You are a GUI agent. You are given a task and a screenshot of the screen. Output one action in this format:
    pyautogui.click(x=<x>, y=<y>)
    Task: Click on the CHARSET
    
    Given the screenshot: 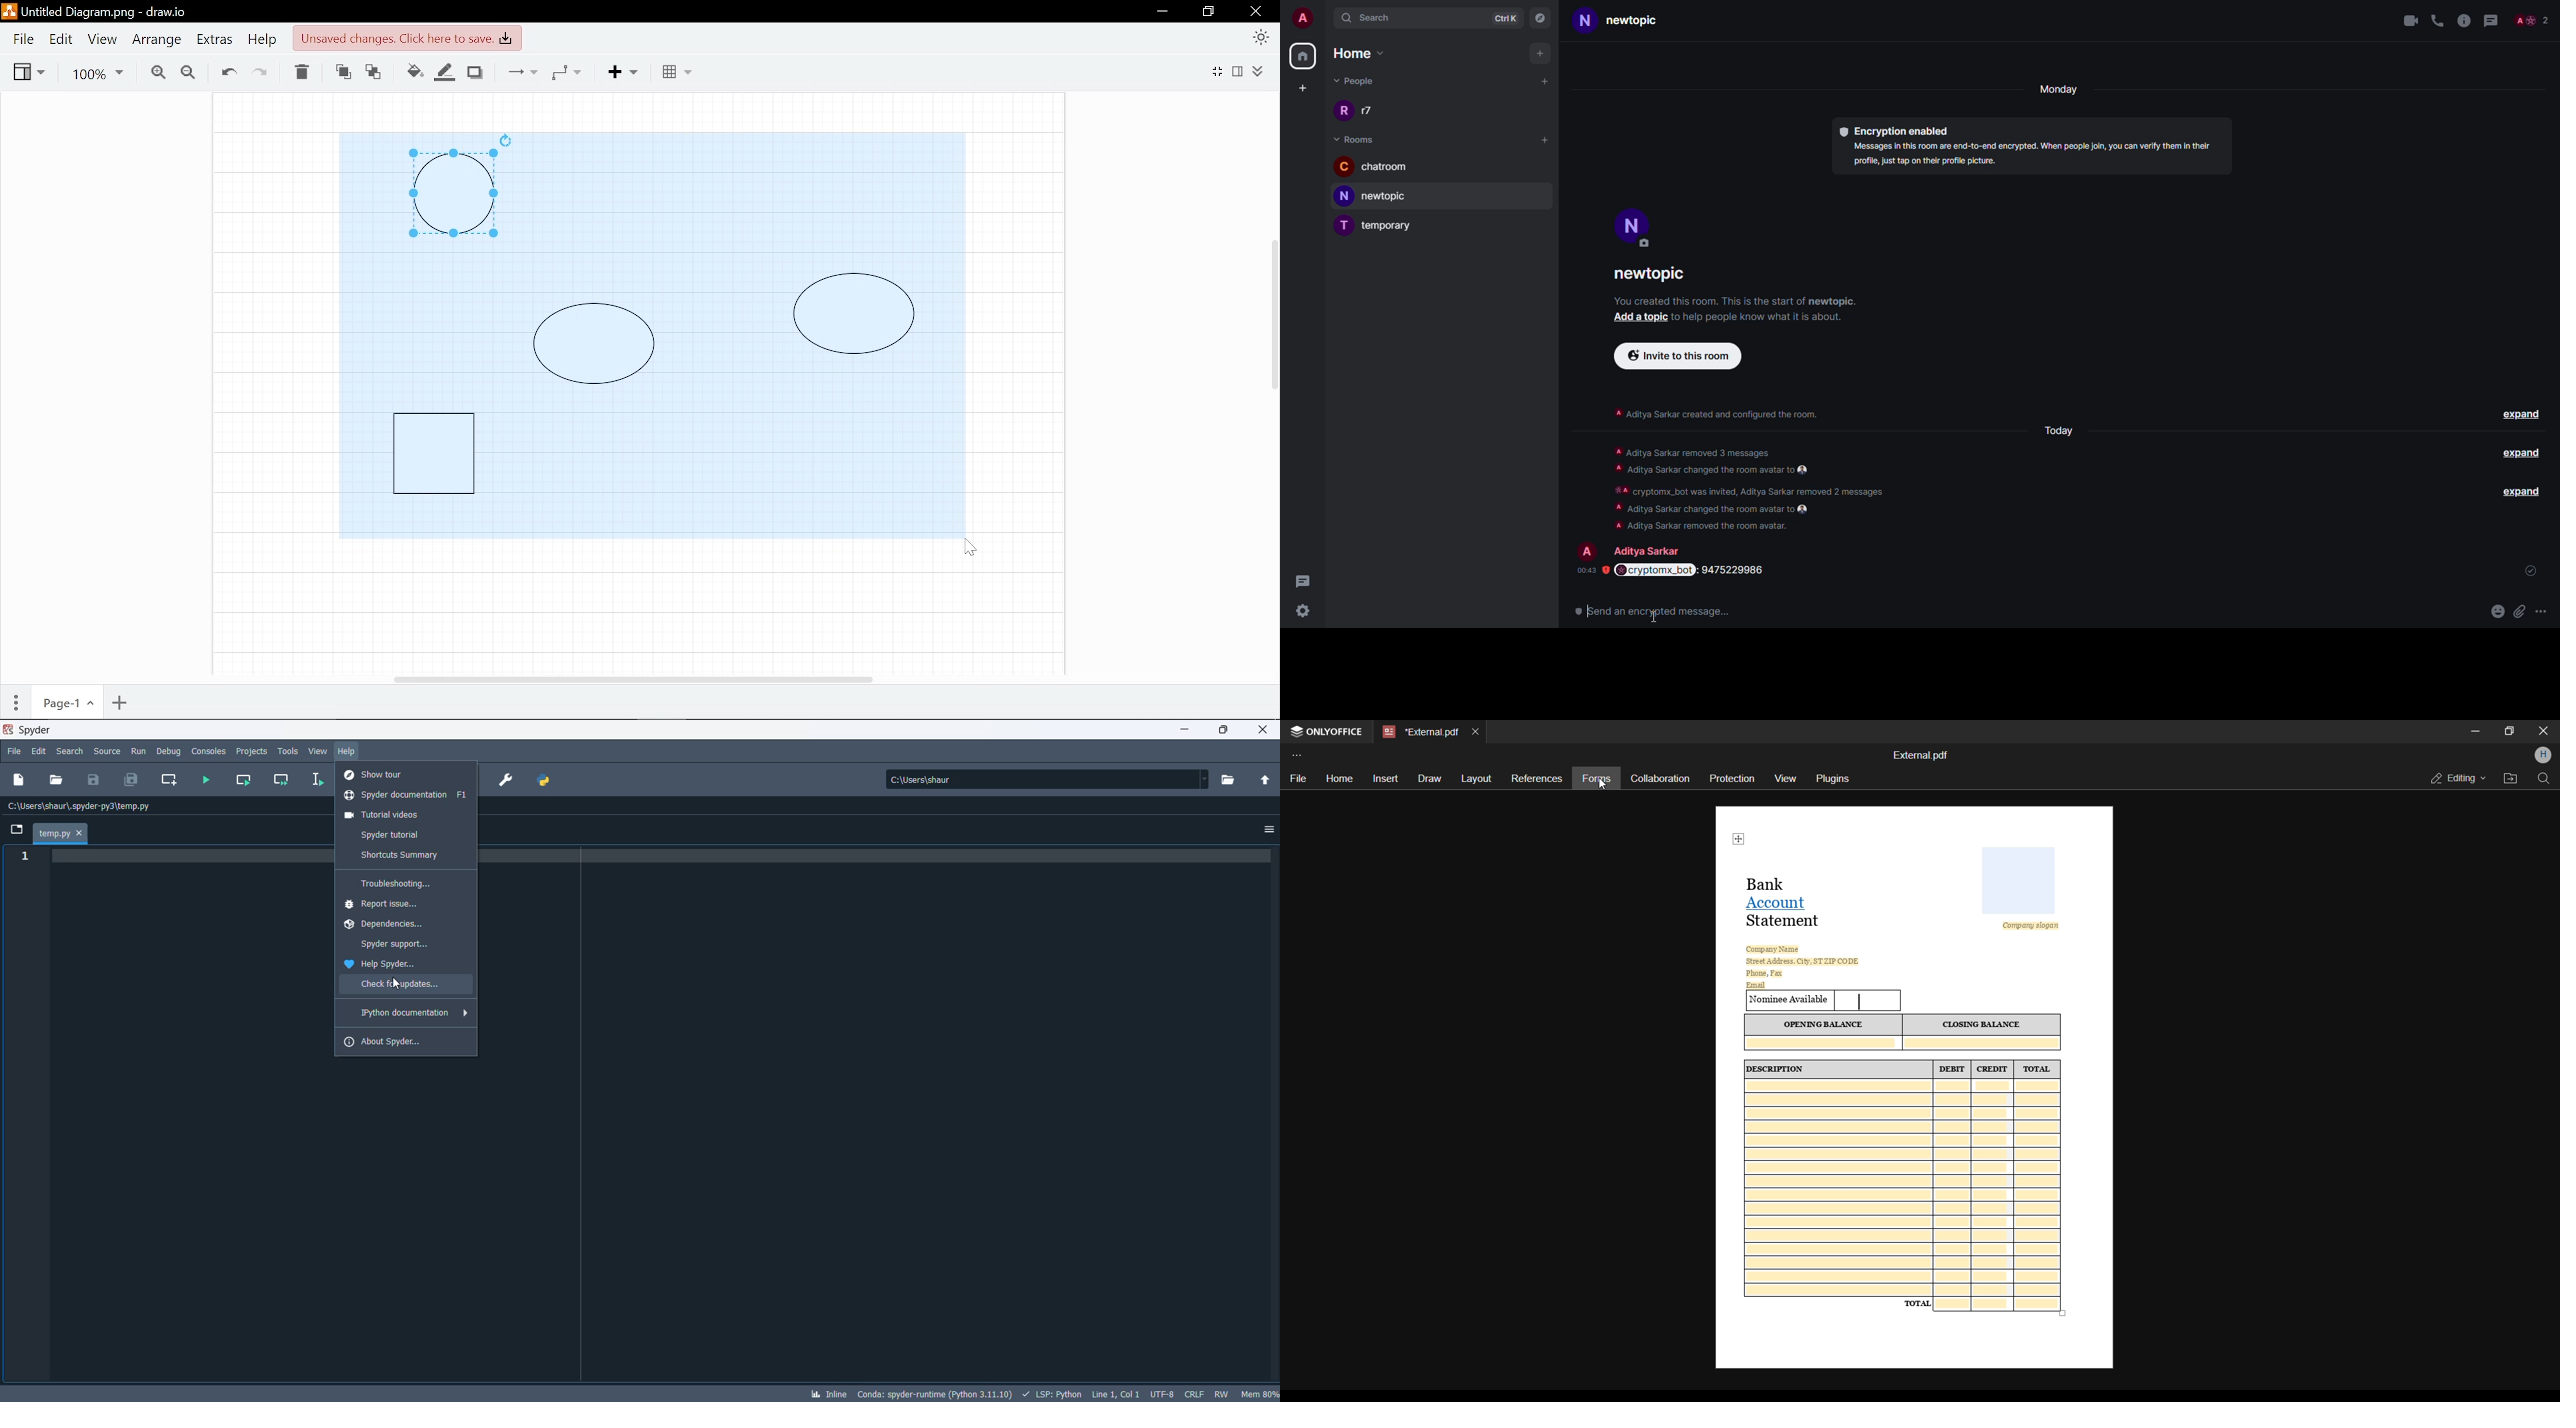 What is the action you would take?
    pyautogui.click(x=1161, y=1393)
    